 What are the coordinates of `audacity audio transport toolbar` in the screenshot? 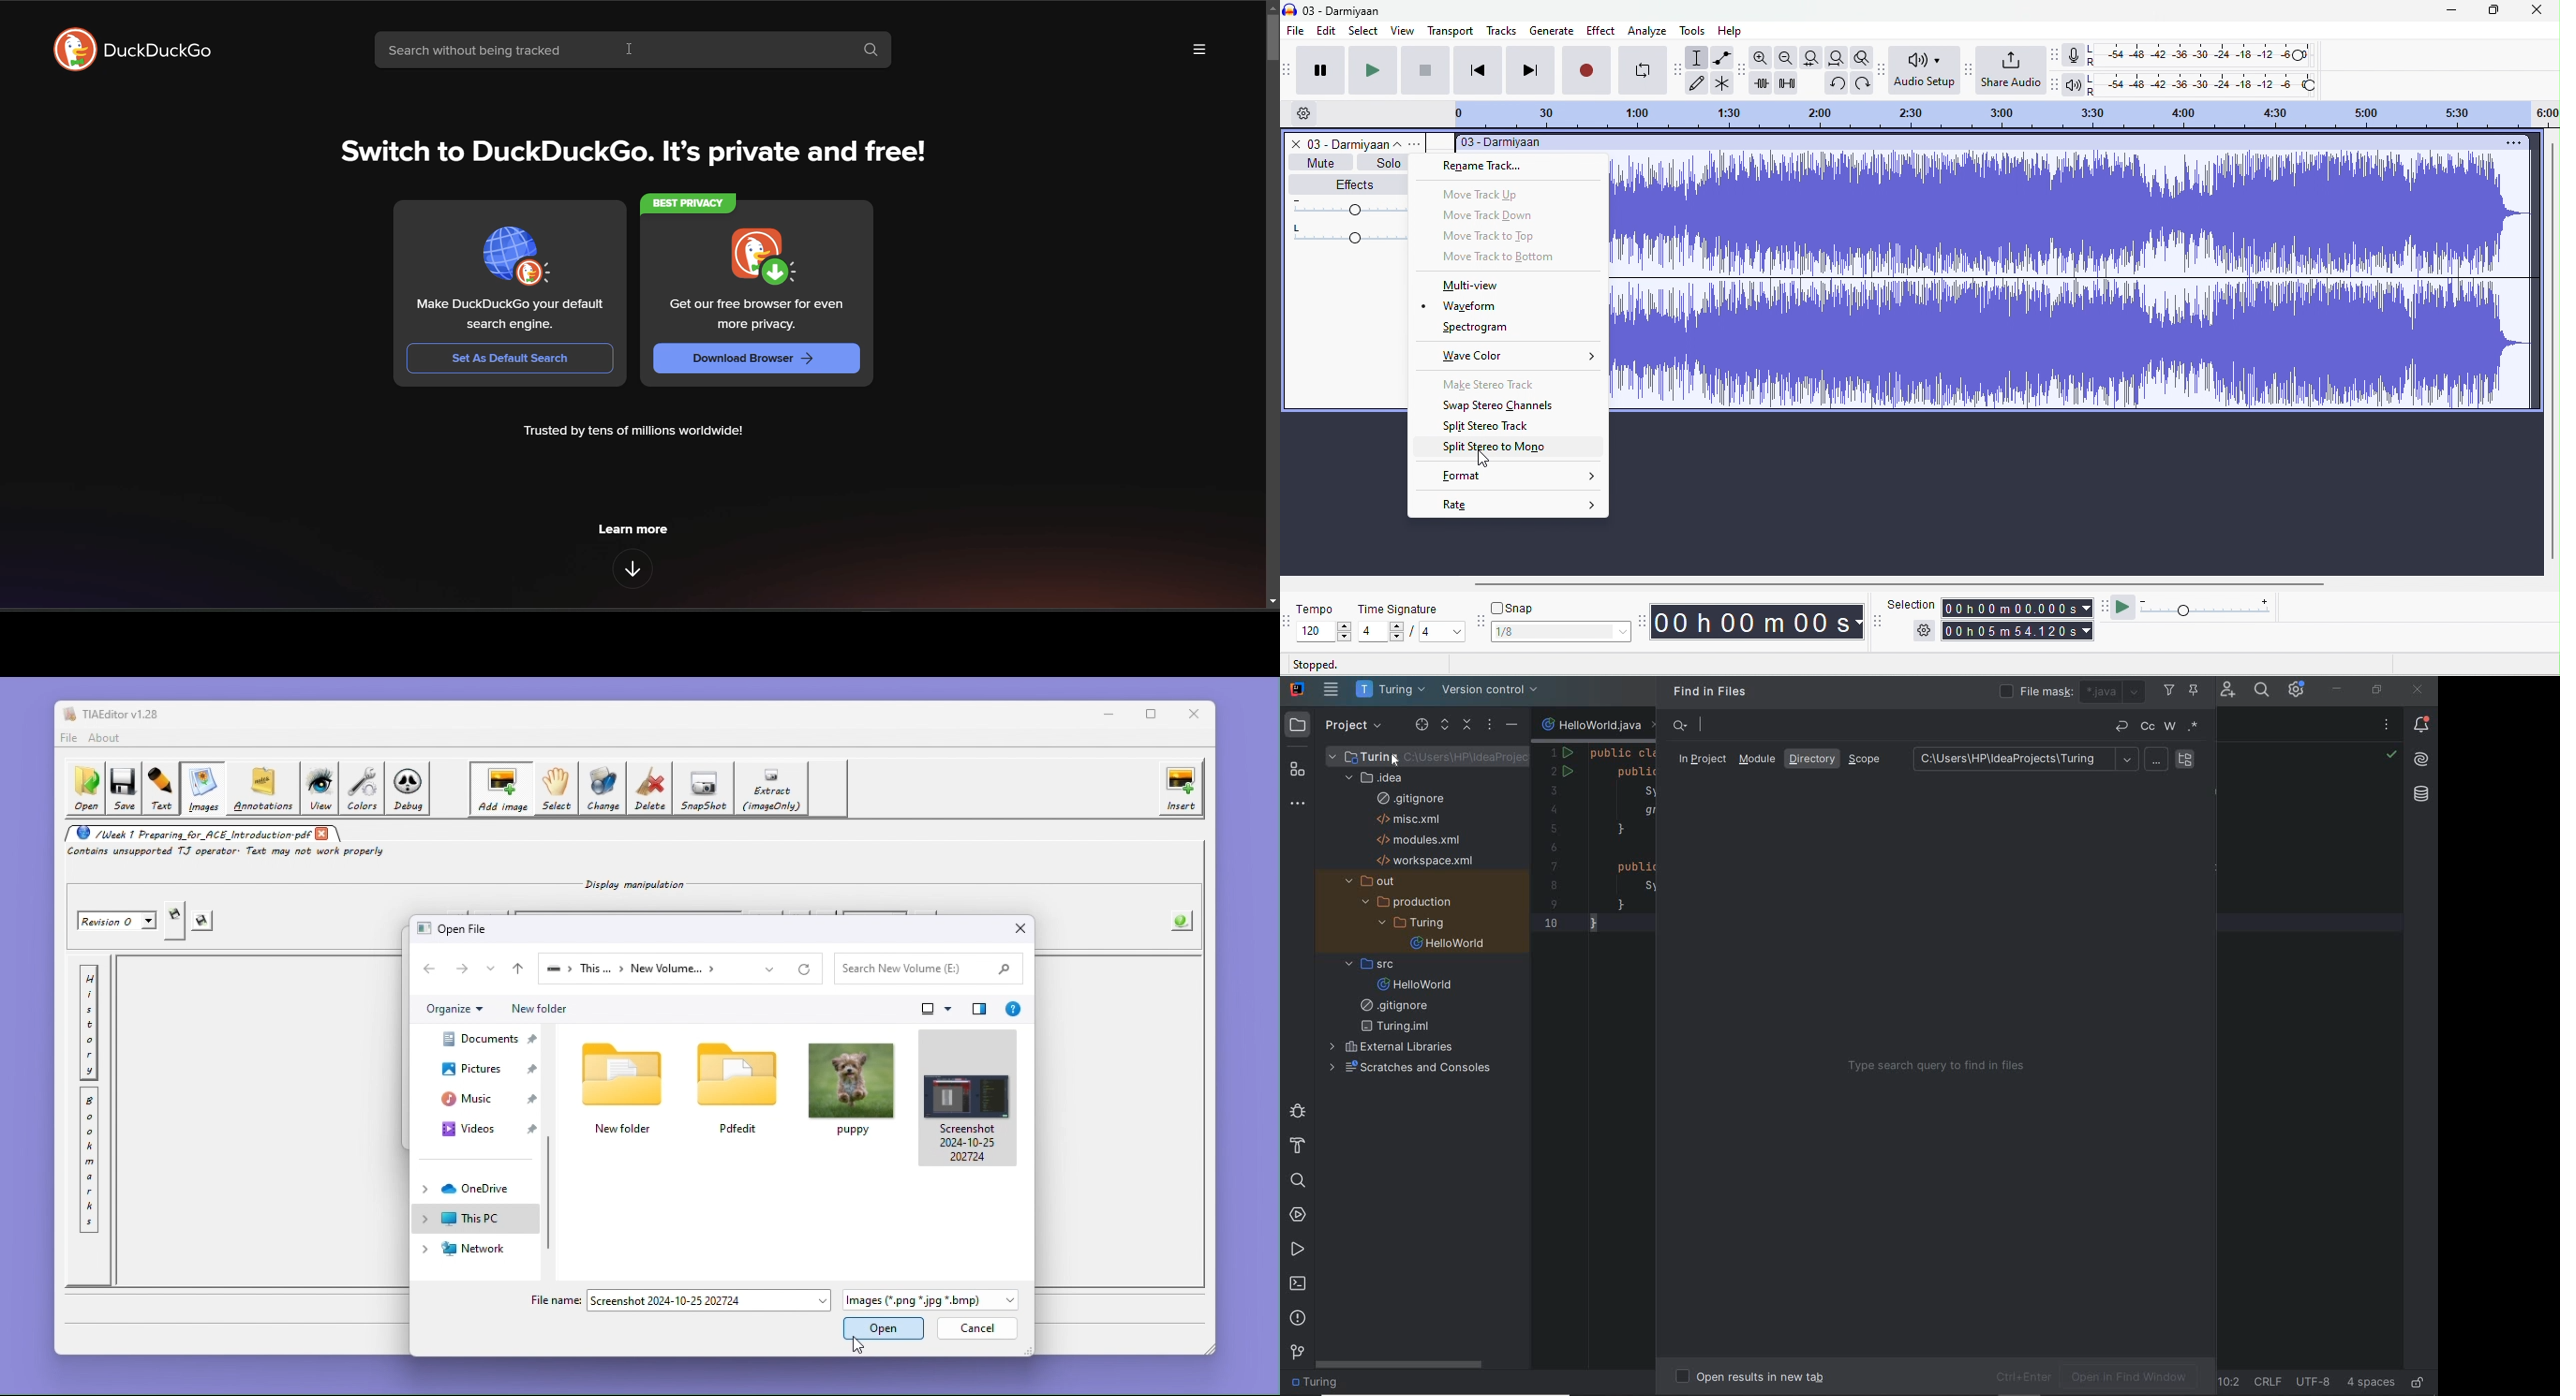 It's located at (1288, 69).